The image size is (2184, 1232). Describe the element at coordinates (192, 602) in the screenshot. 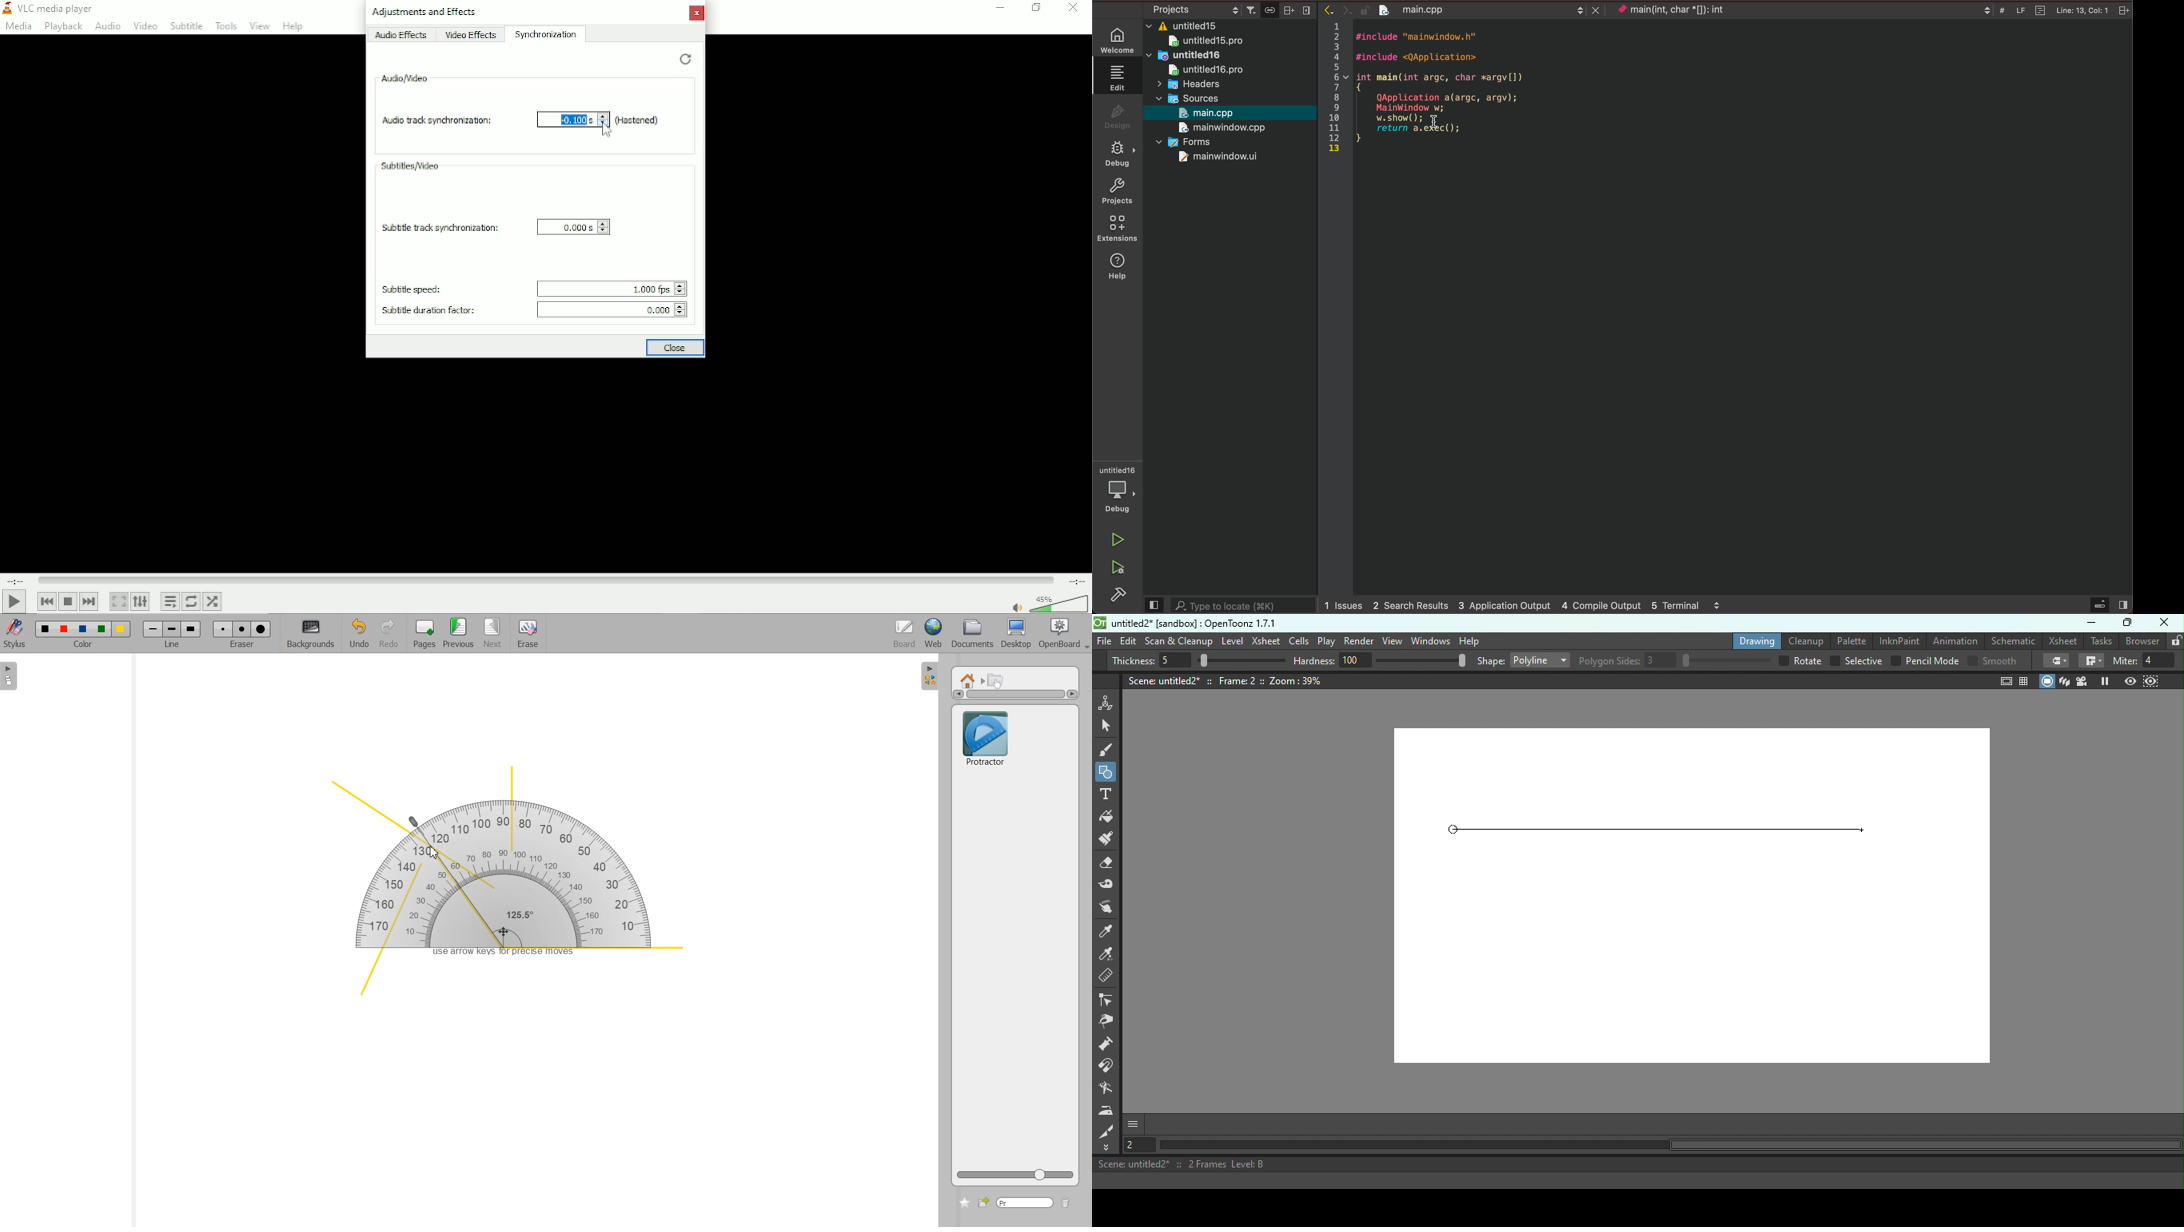

I see `Toggle loop all, loop one and no loop` at that location.